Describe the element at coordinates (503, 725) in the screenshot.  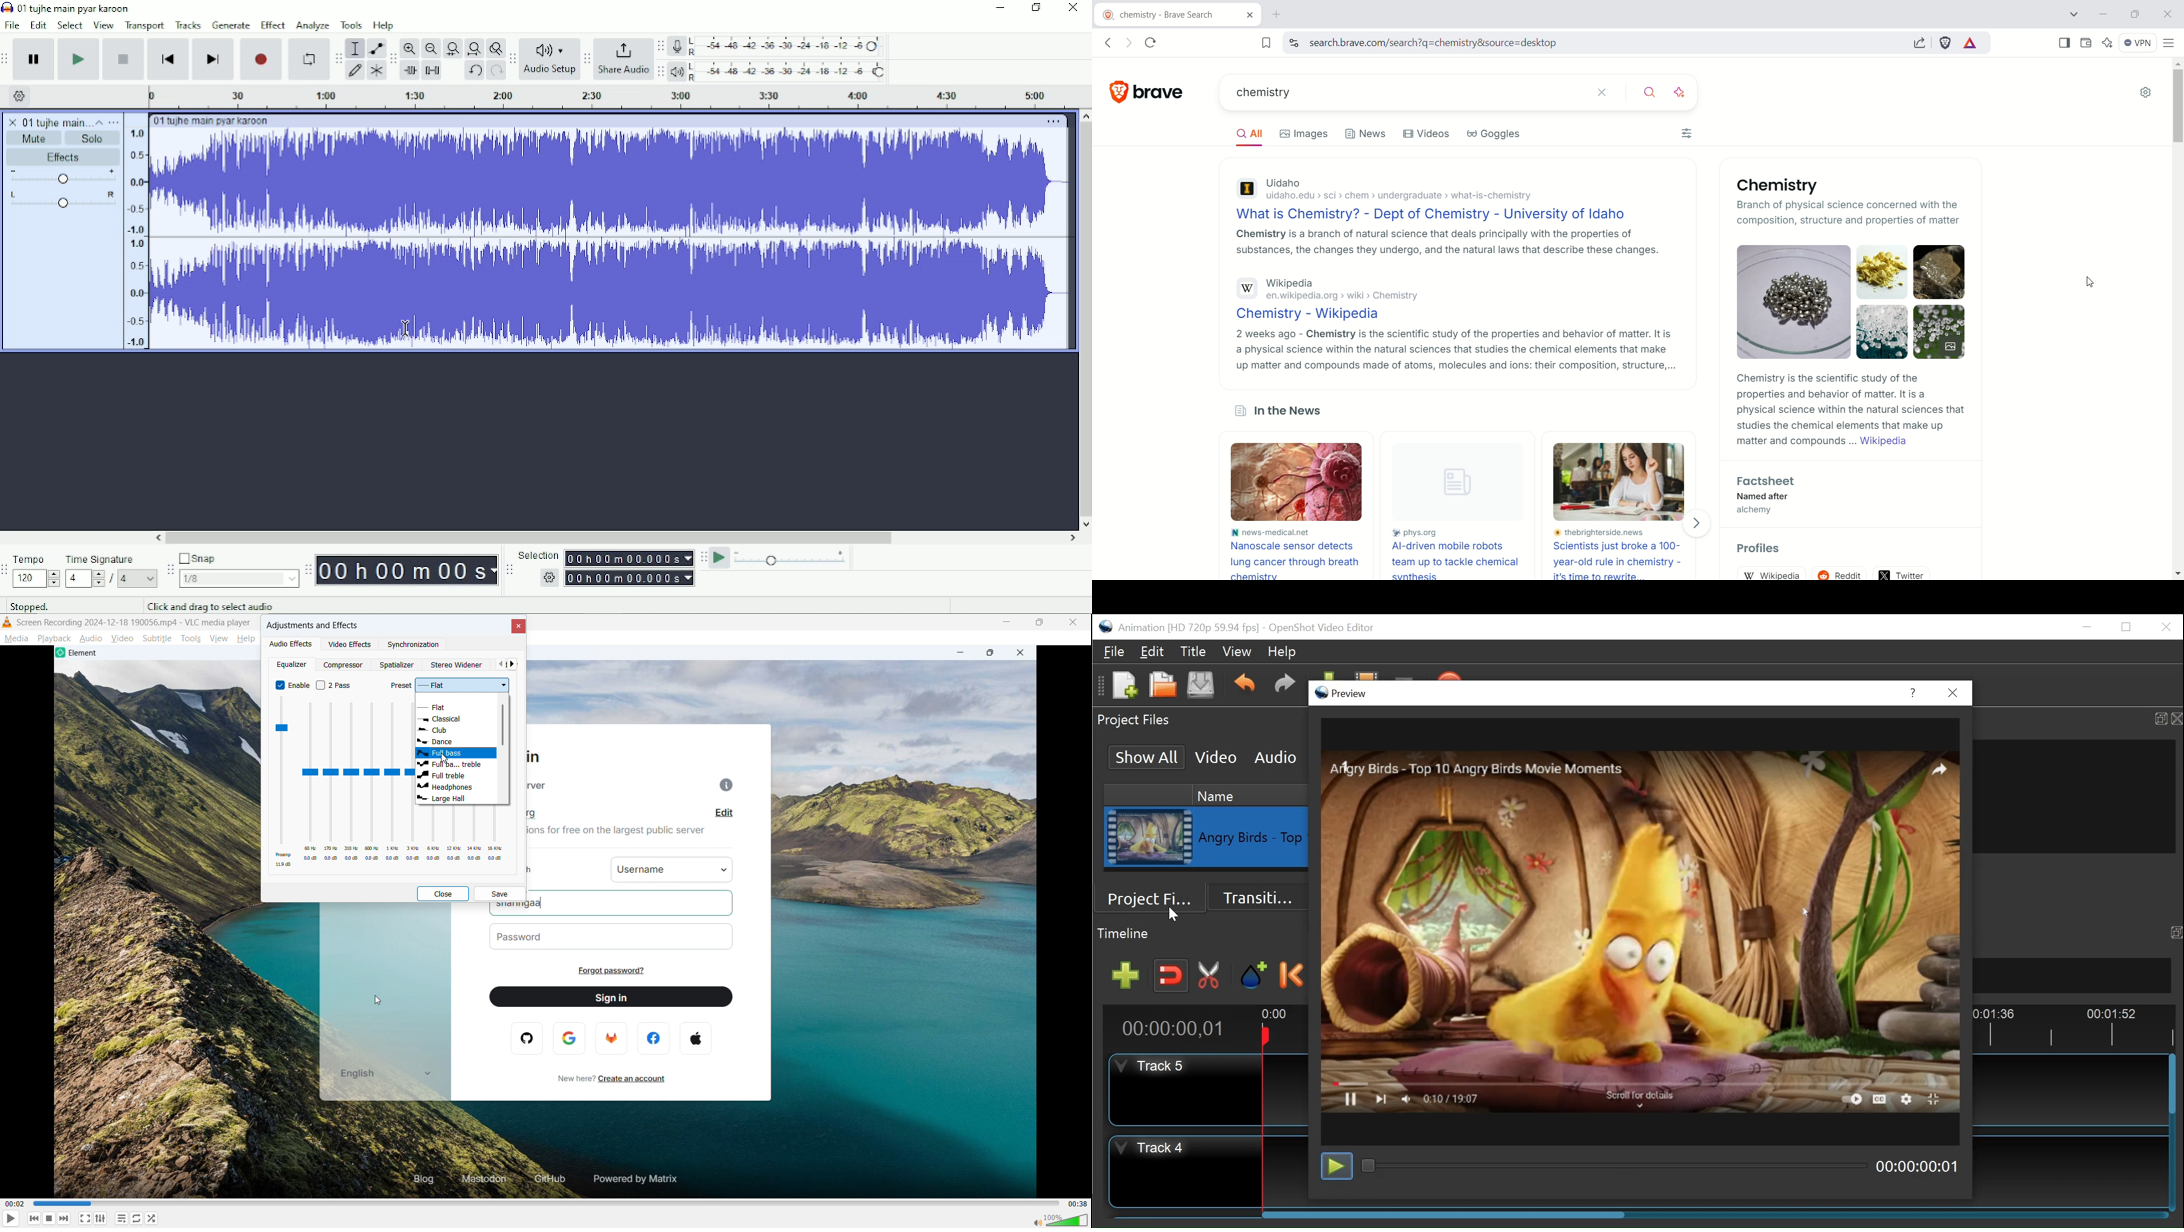
I see `Vertical scroll bar ` at that location.